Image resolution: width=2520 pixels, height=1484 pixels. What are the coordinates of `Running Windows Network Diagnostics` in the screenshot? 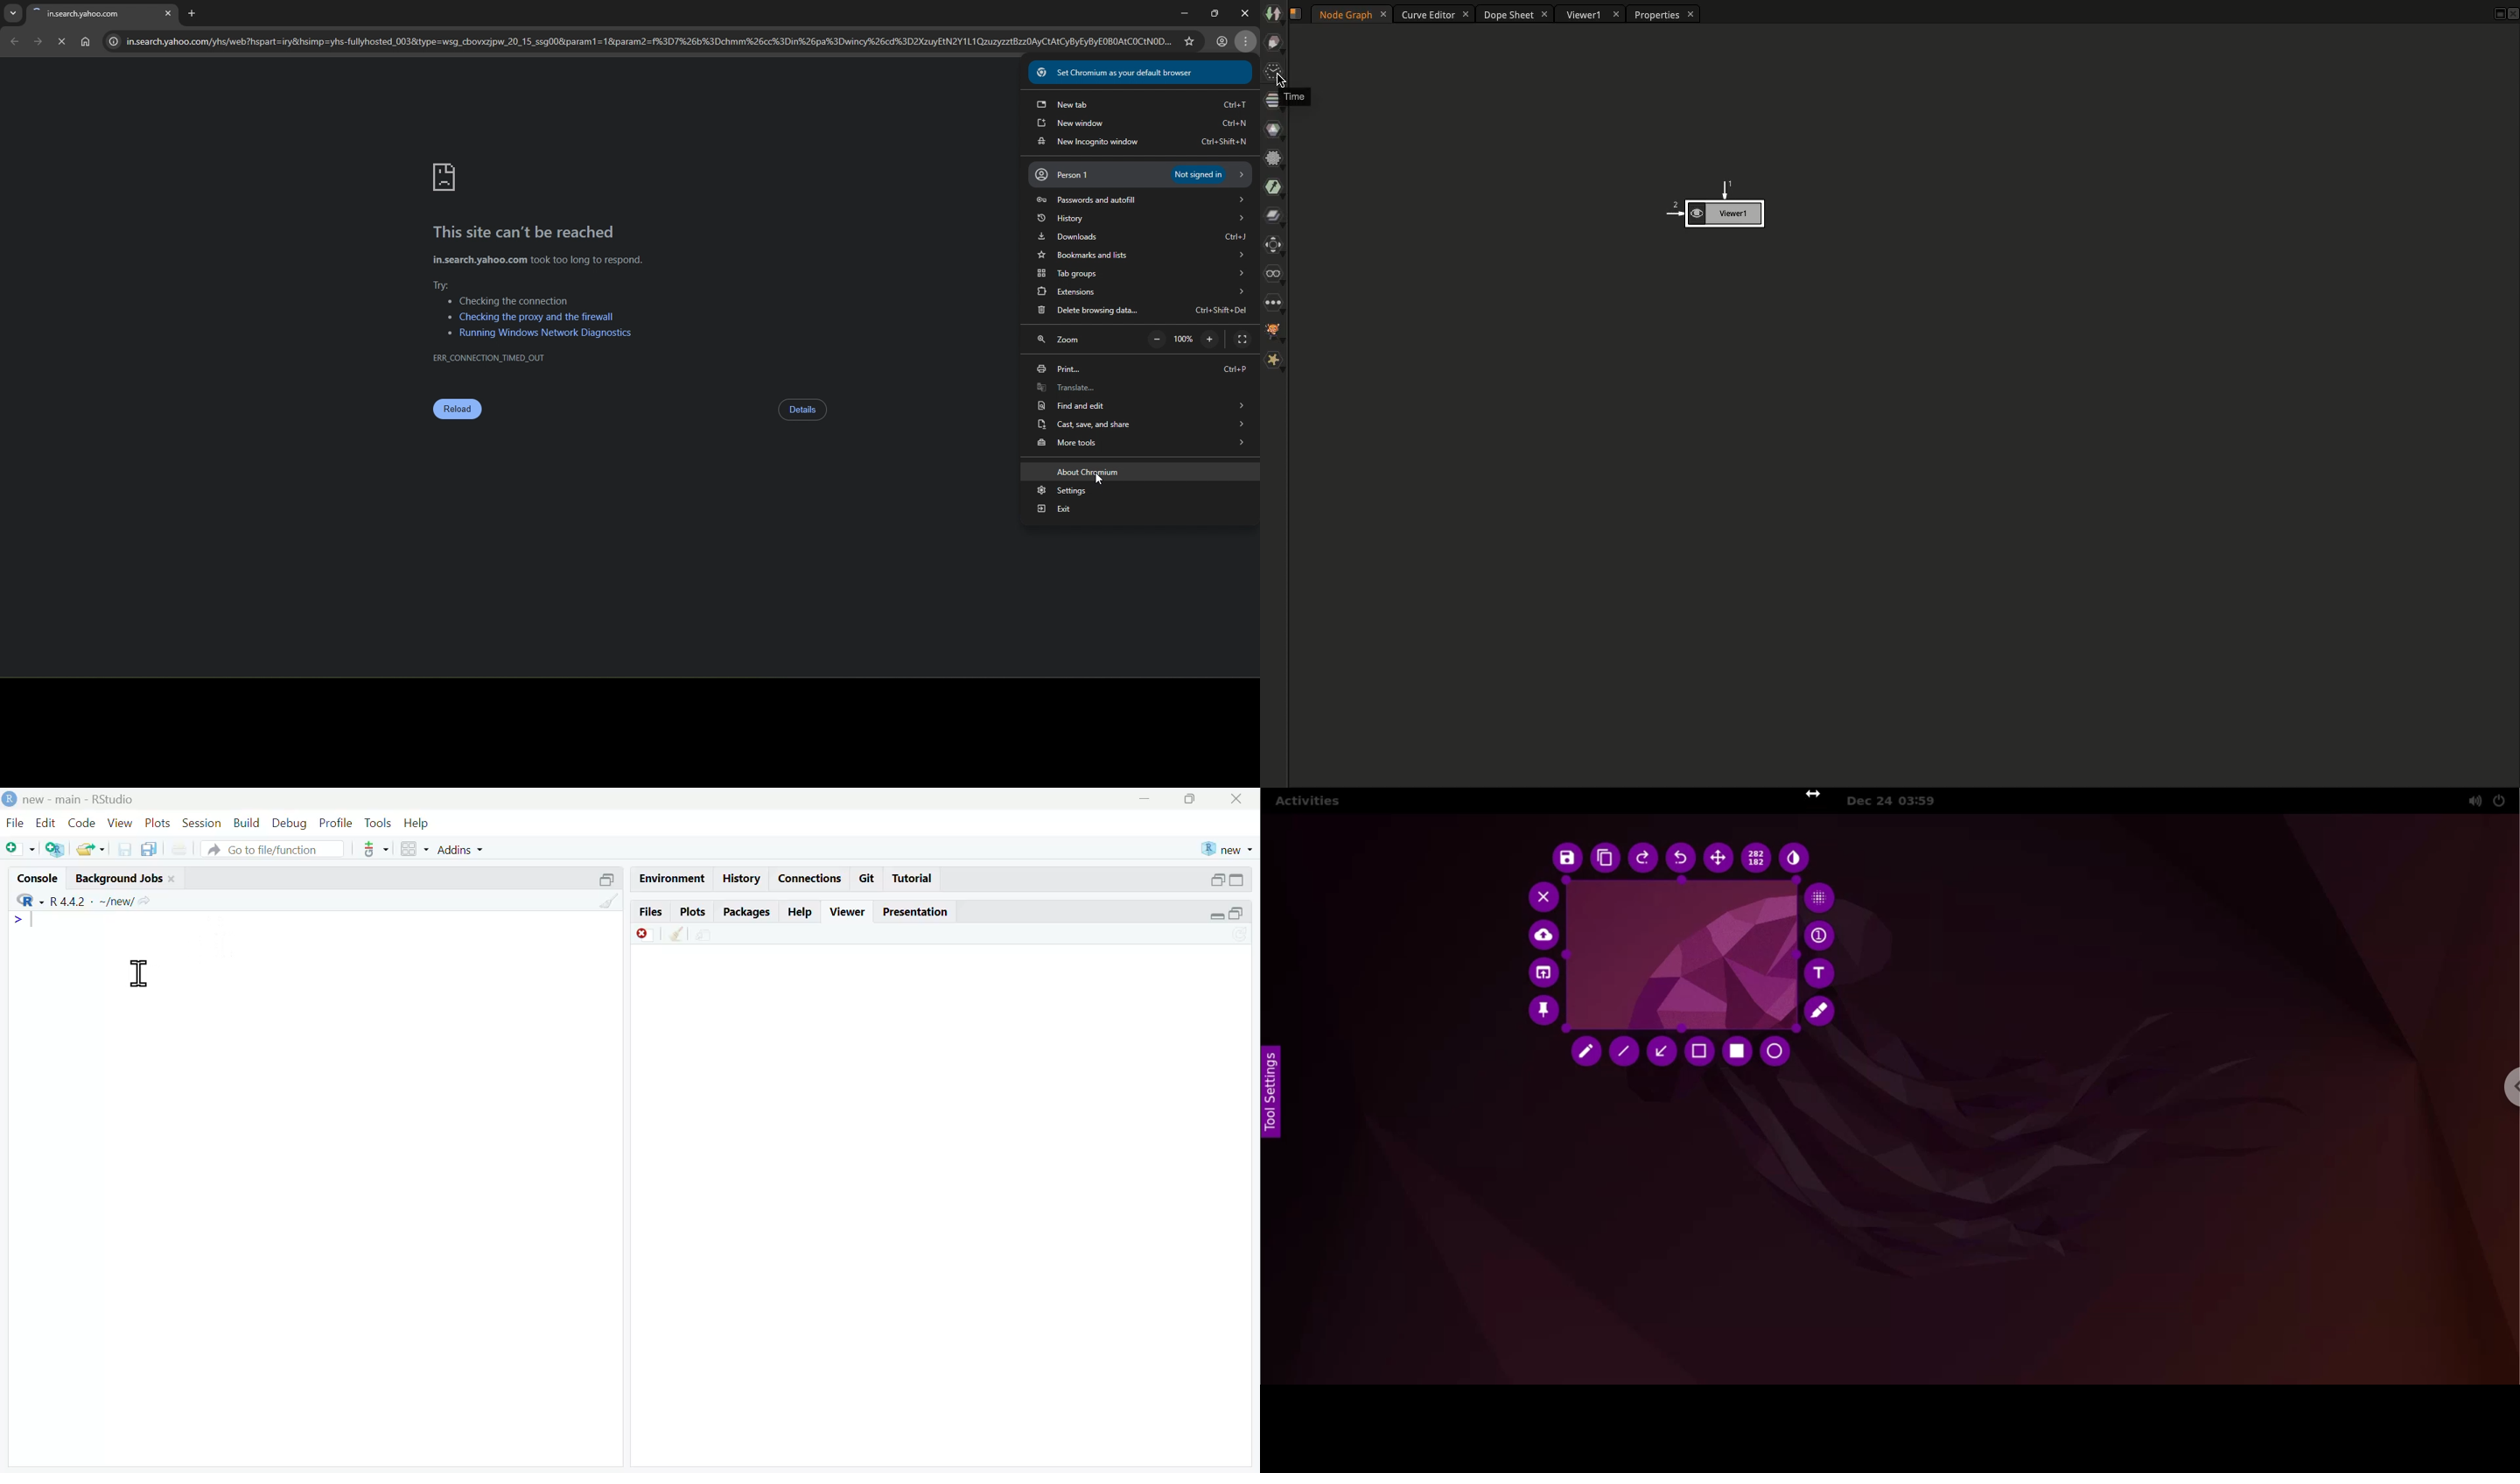 It's located at (542, 333).